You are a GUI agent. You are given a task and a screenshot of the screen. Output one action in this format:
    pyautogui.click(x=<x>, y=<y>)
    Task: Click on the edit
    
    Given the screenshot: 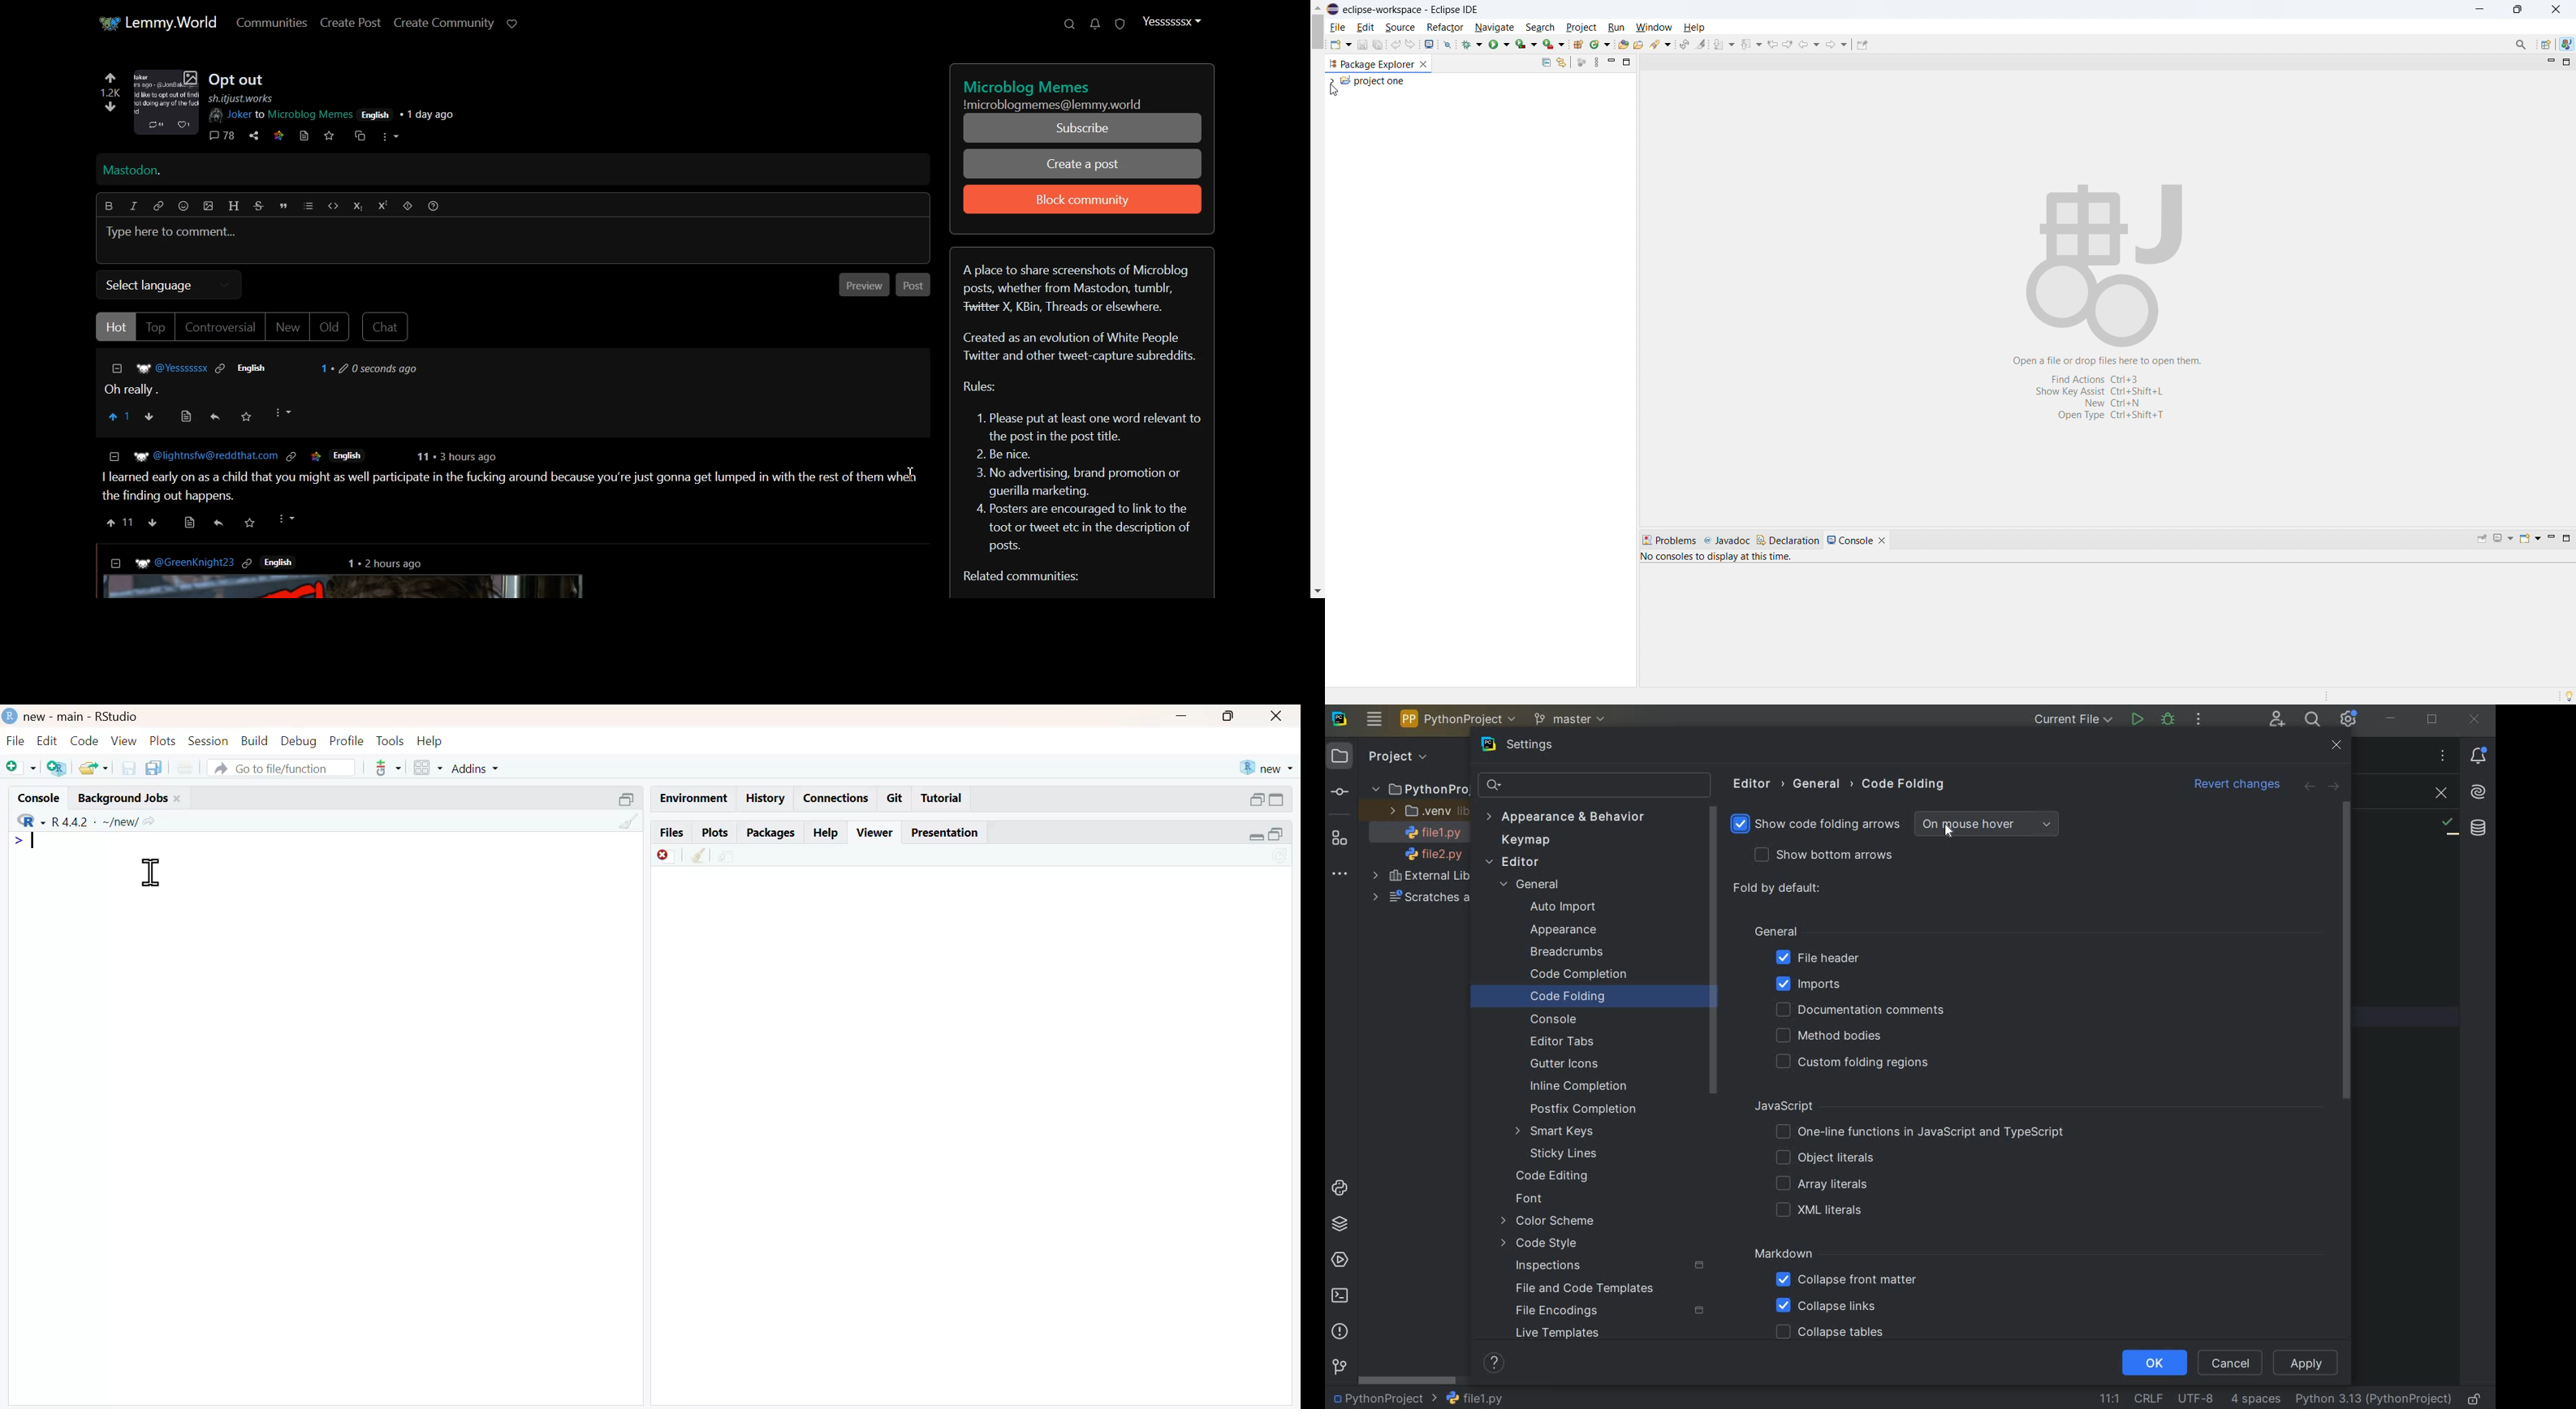 What is the action you would take?
    pyautogui.click(x=47, y=740)
    